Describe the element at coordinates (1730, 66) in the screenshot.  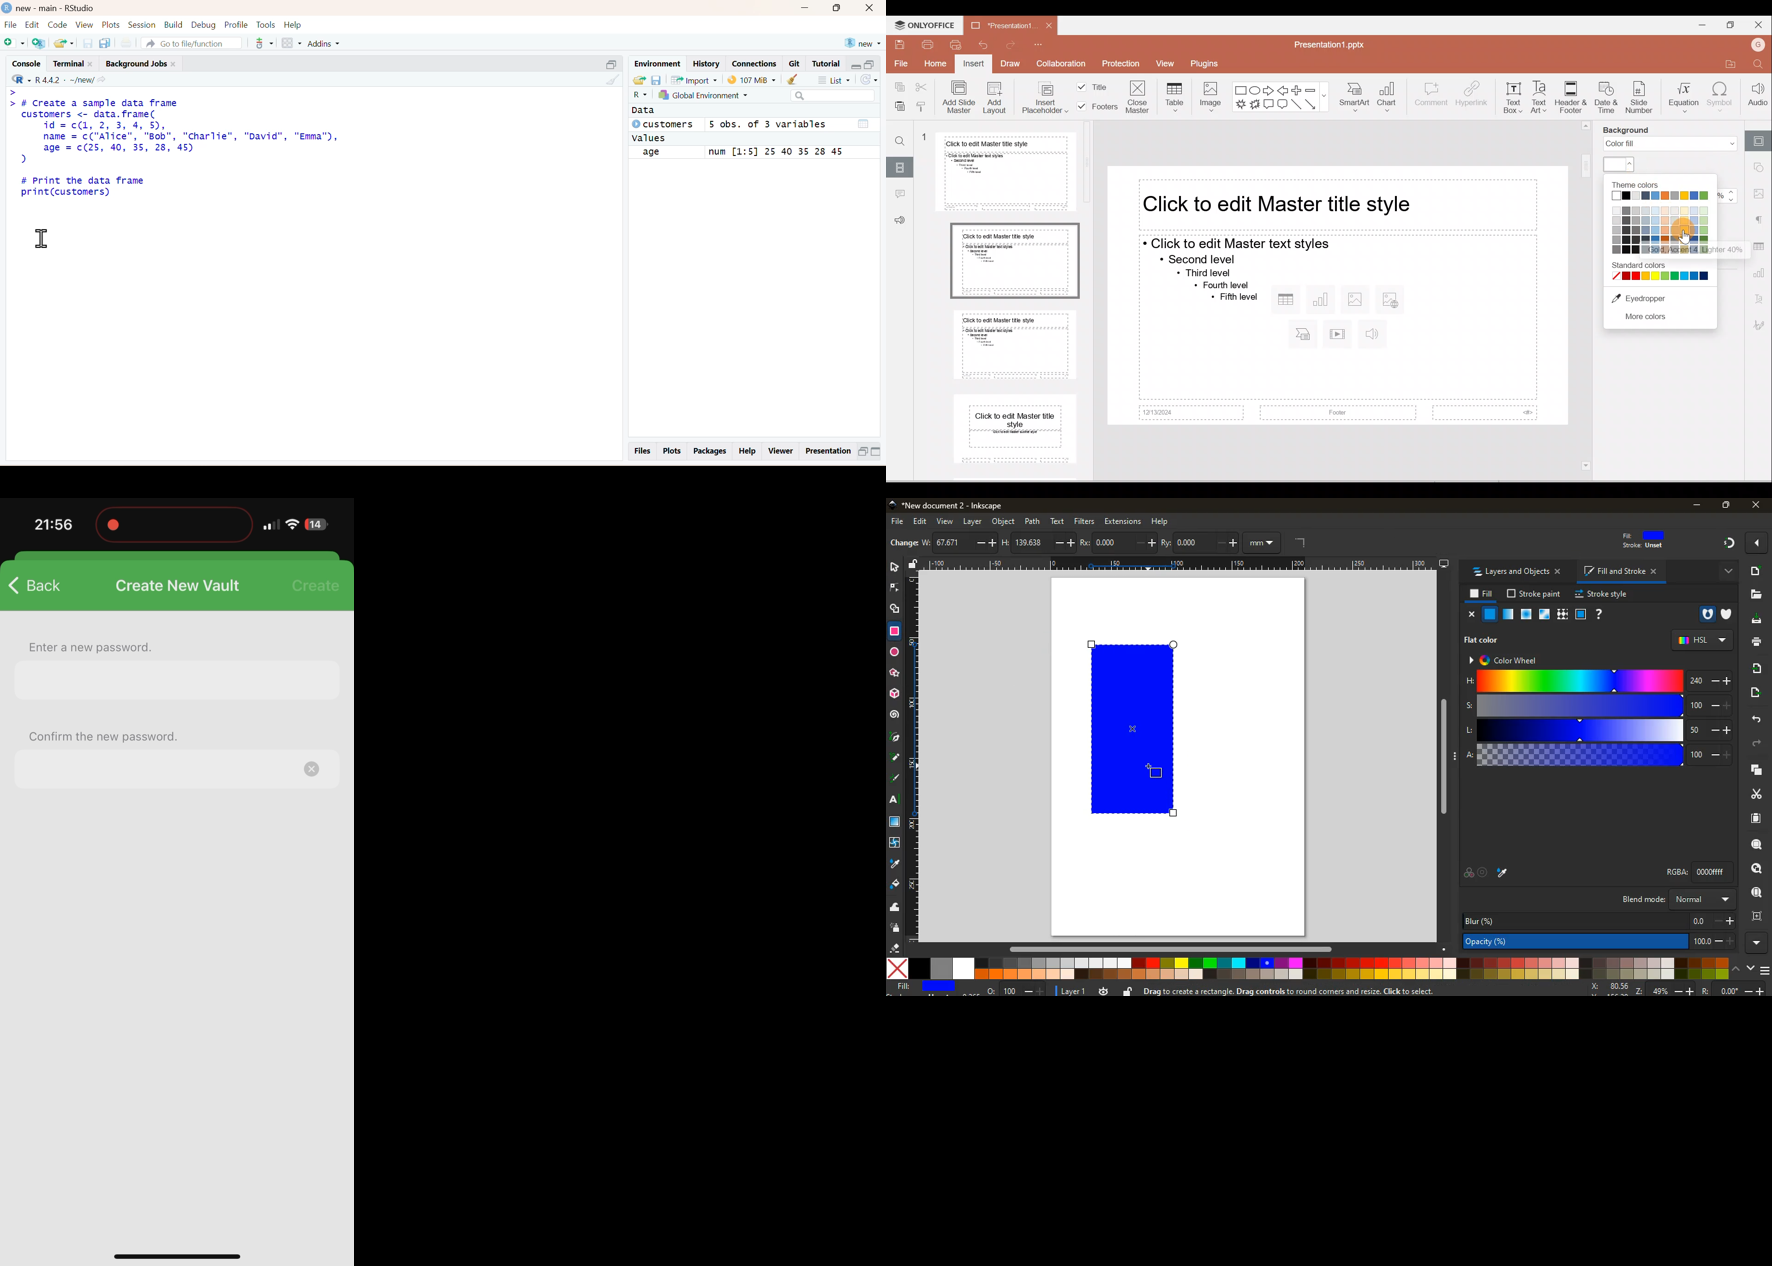
I see `Open file location` at that location.